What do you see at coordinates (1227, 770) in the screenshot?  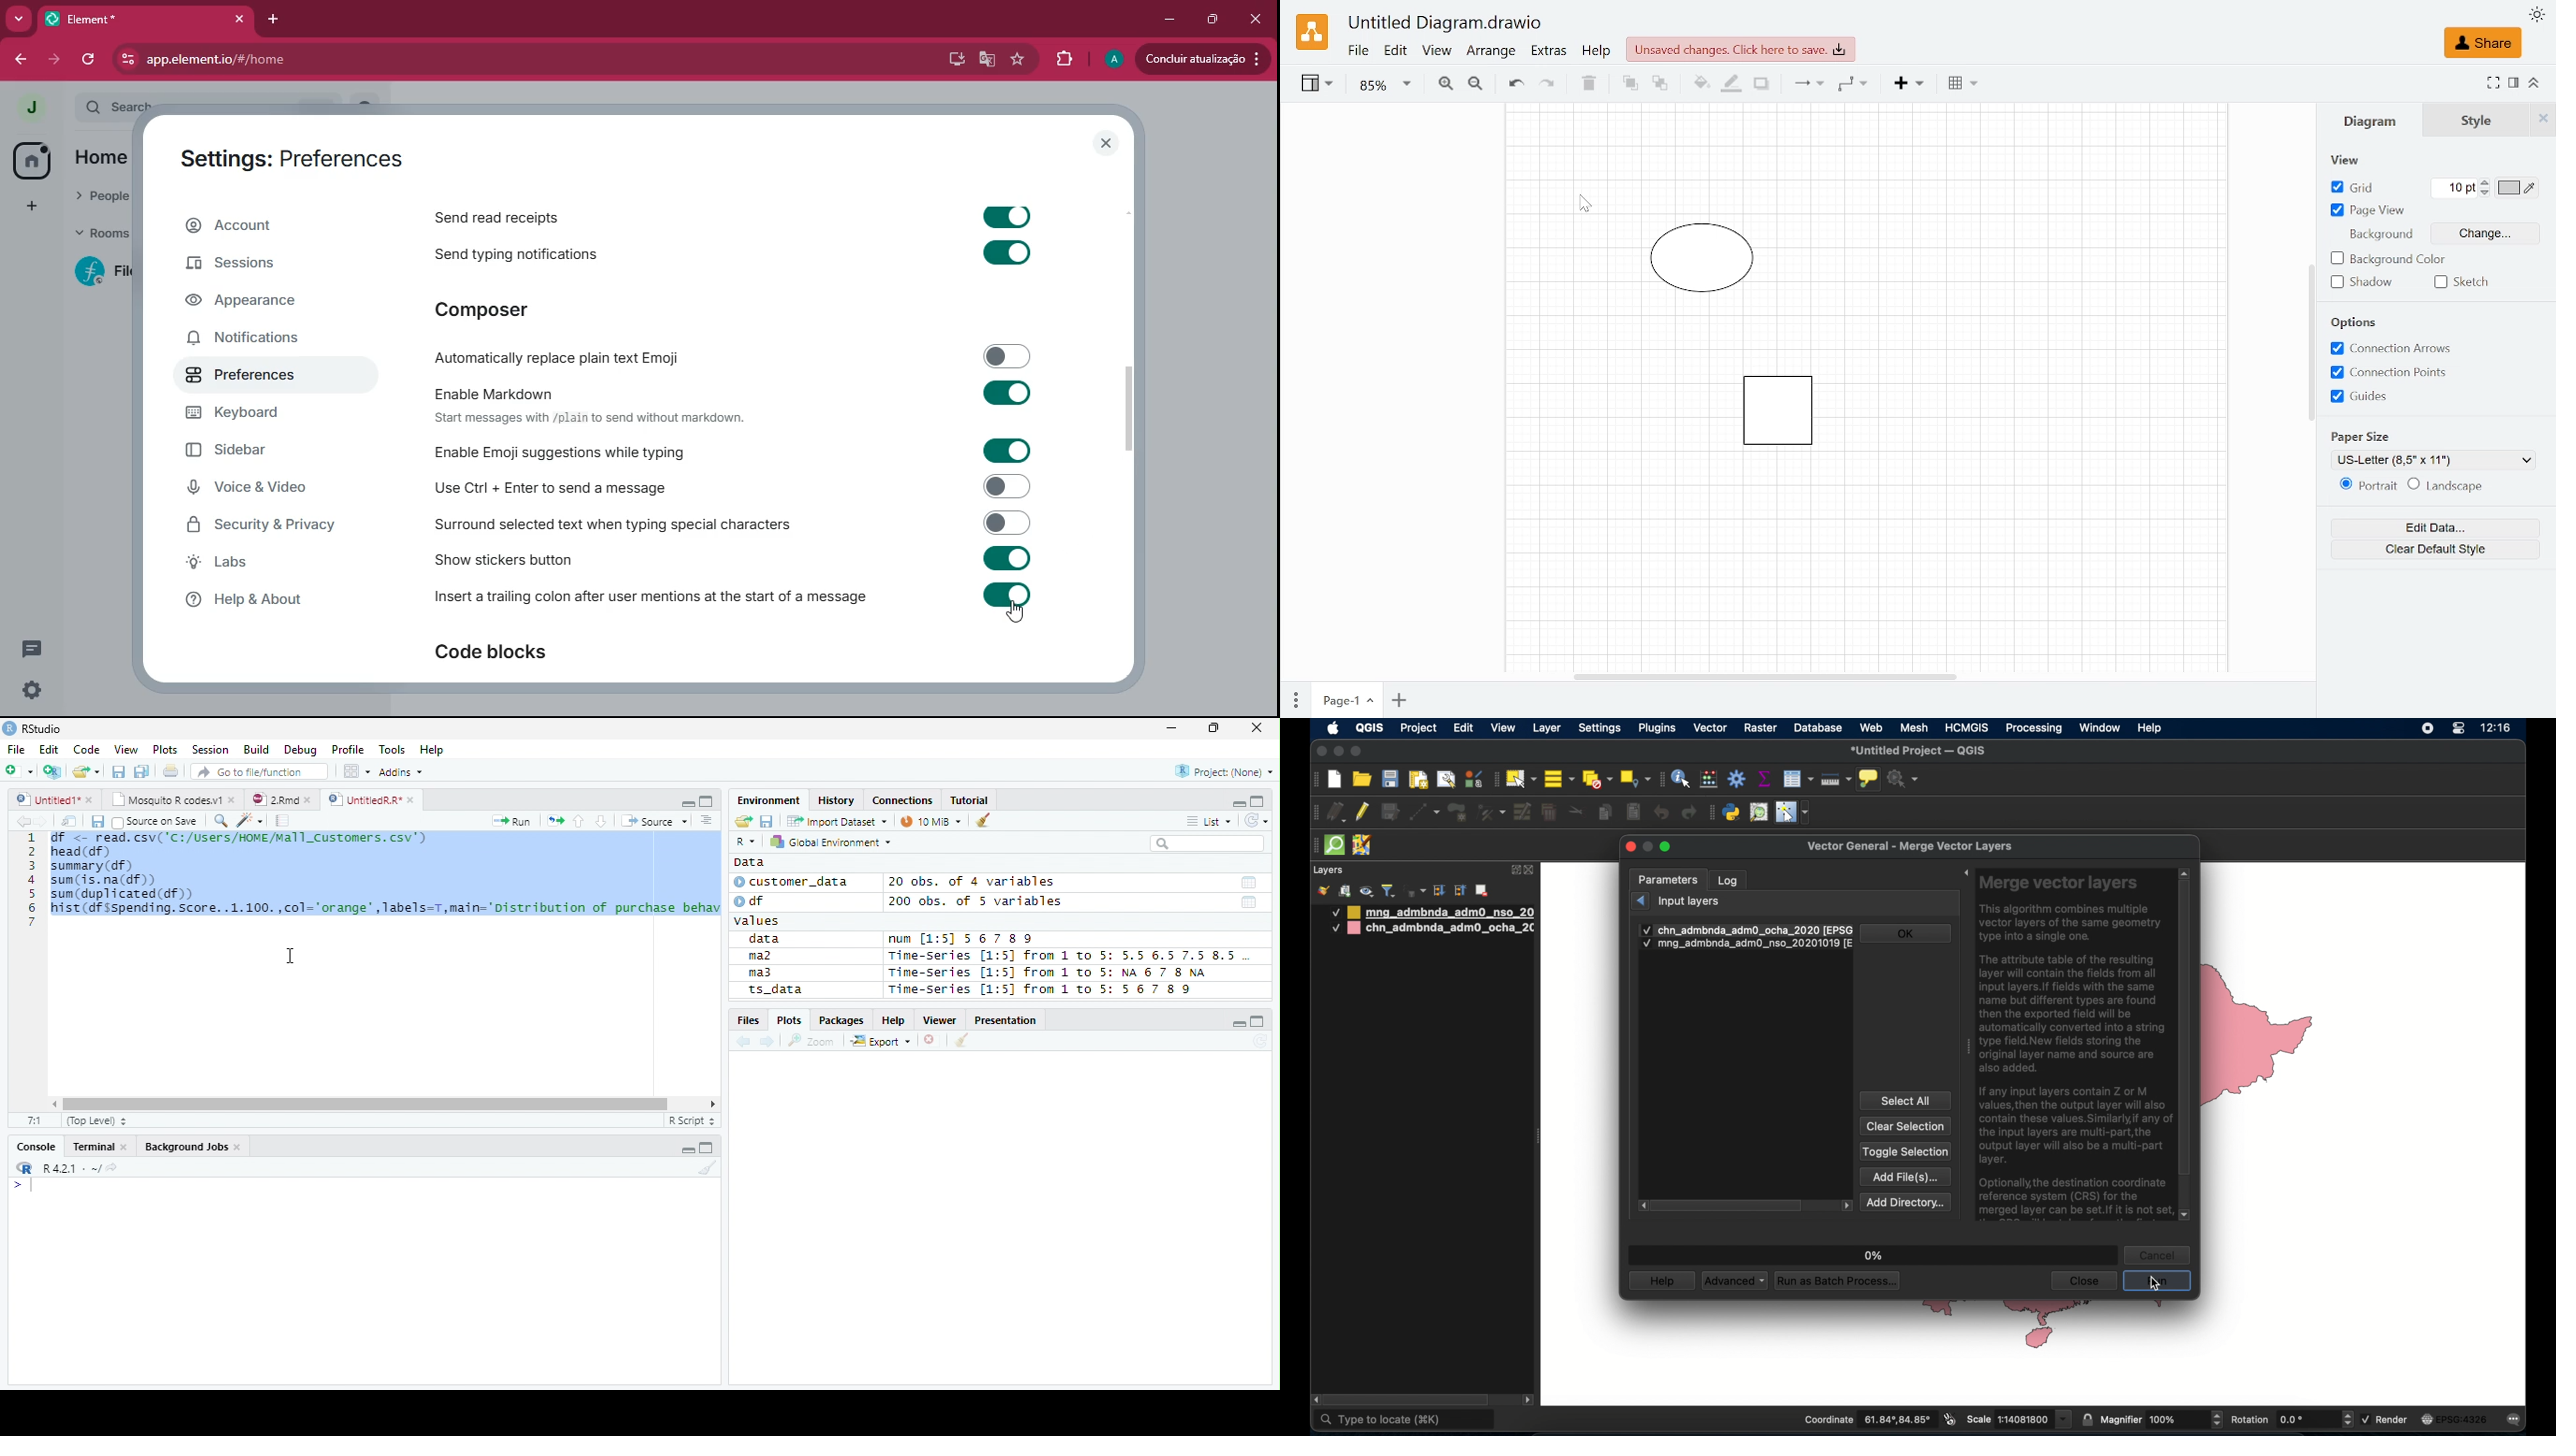 I see `Project (none)` at bounding box center [1227, 770].